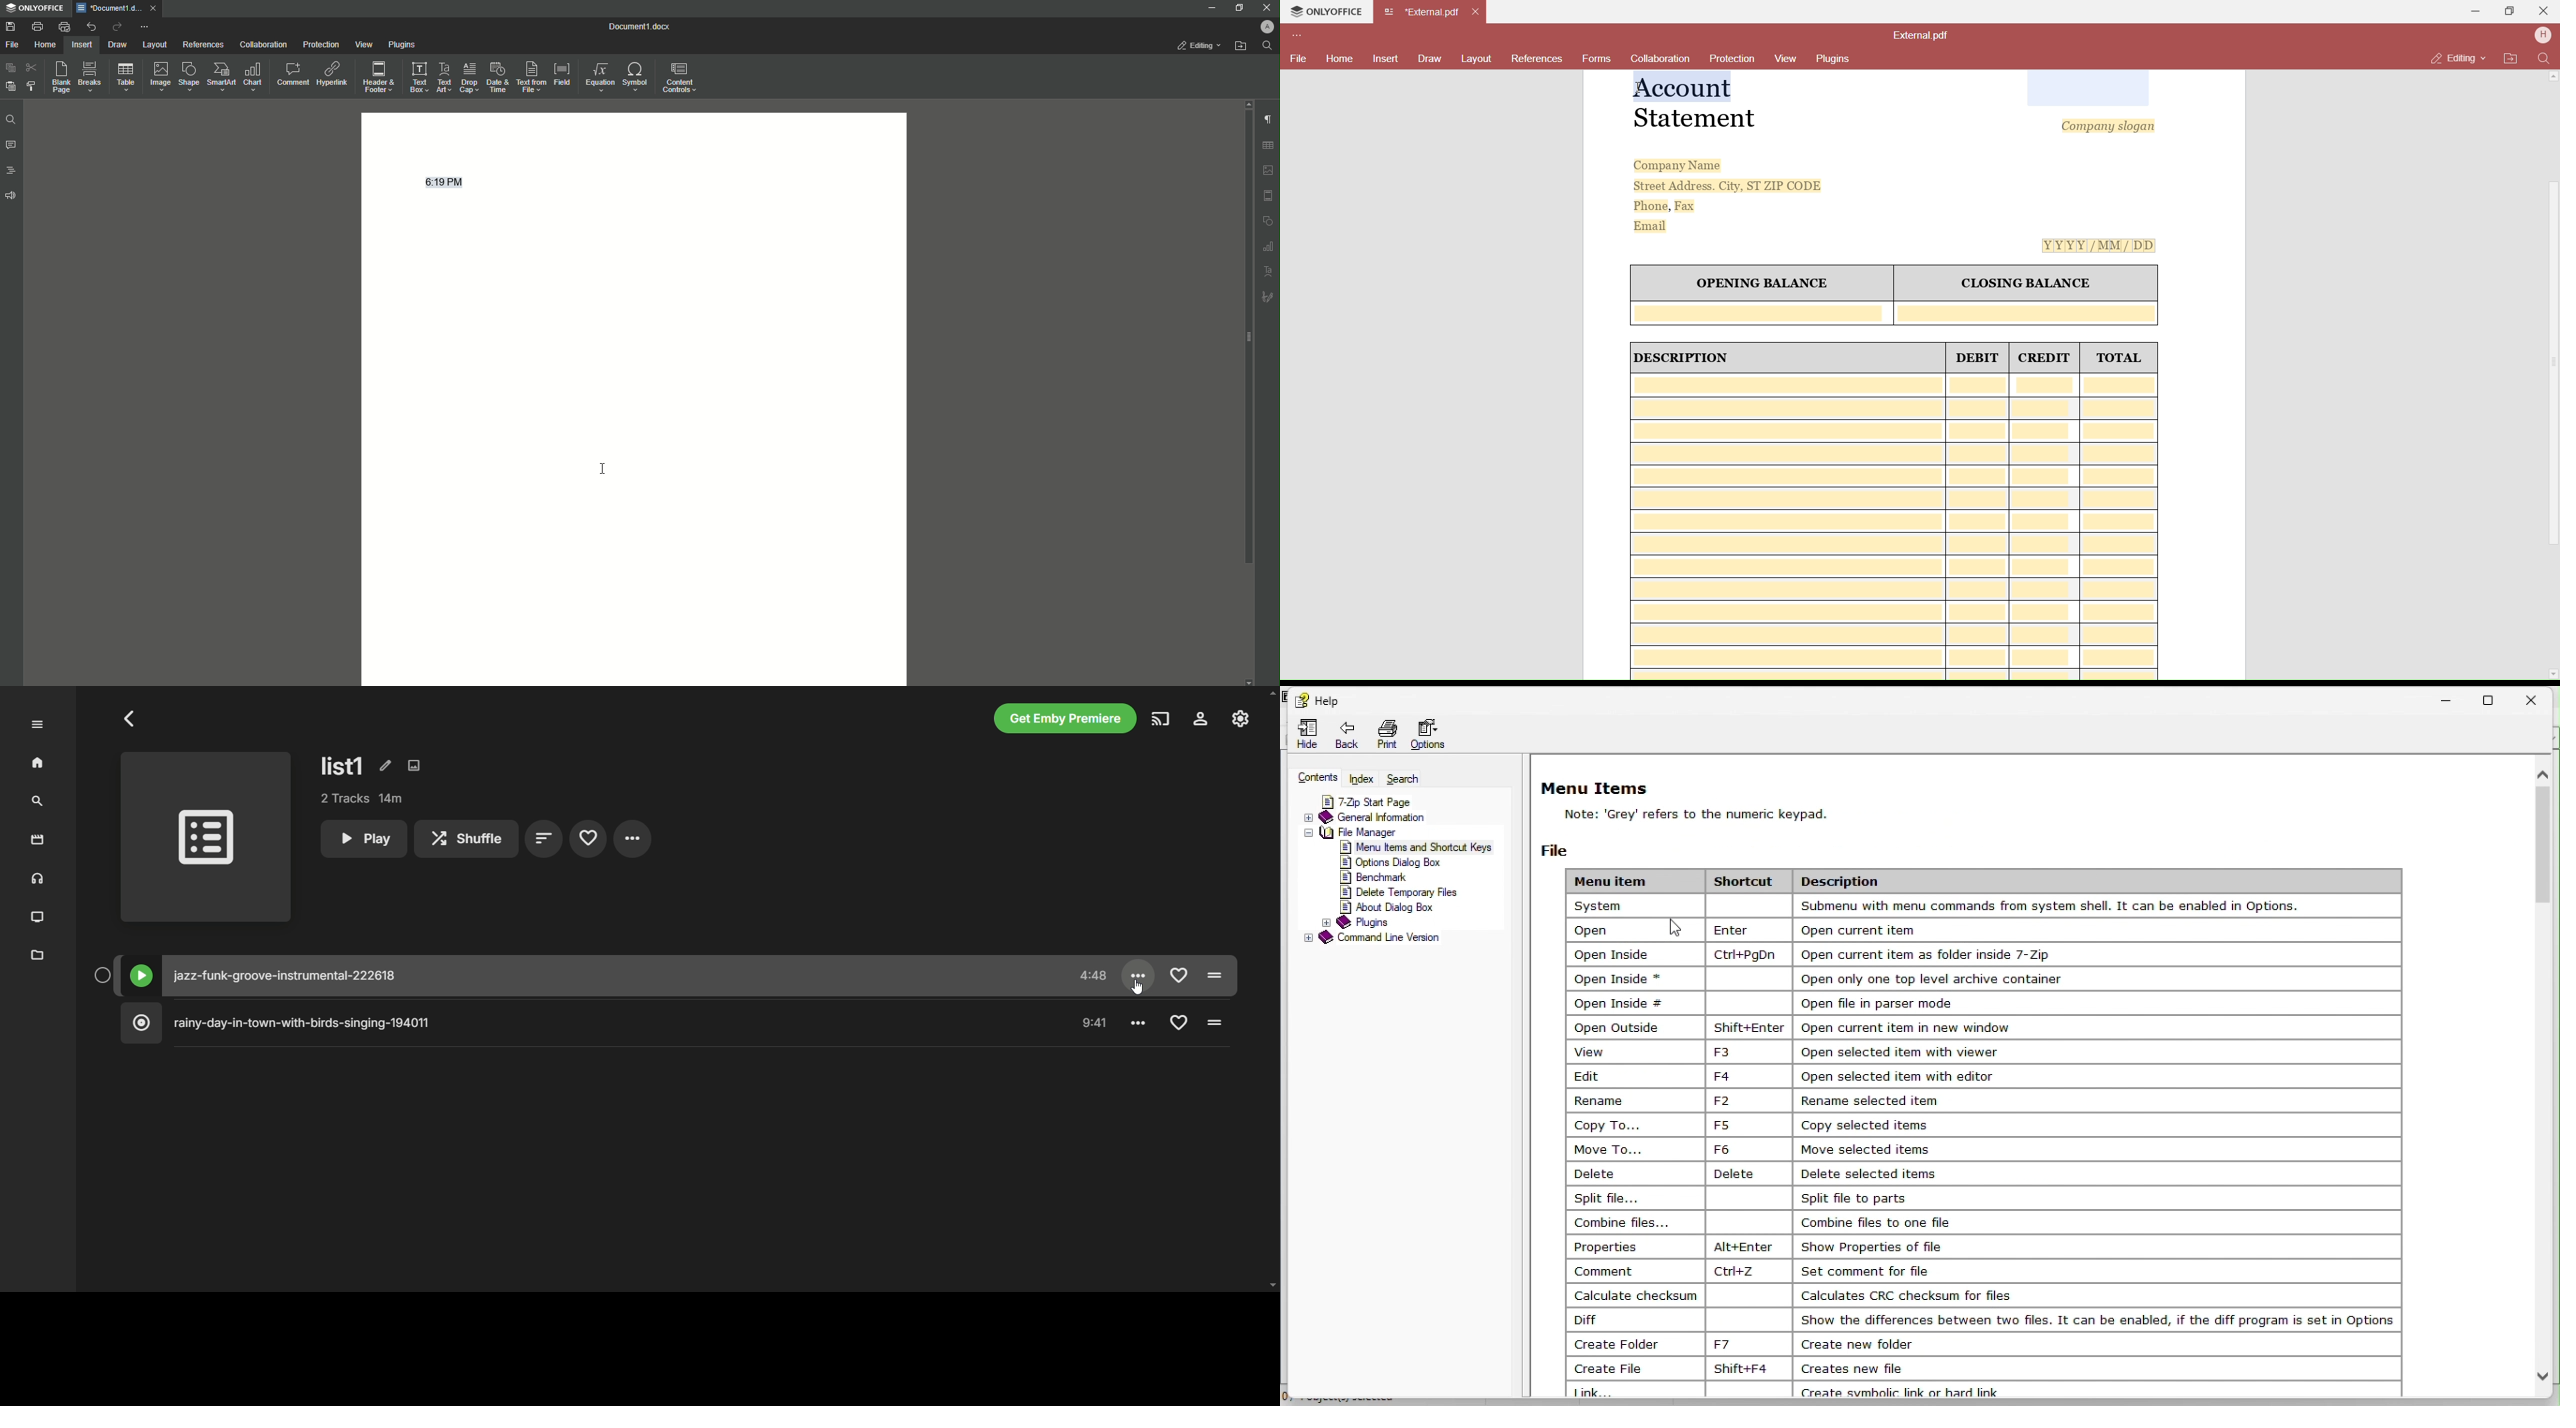  What do you see at coordinates (2507, 11) in the screenshot?
I see `Maximize` at bounding box center [2507, 11].